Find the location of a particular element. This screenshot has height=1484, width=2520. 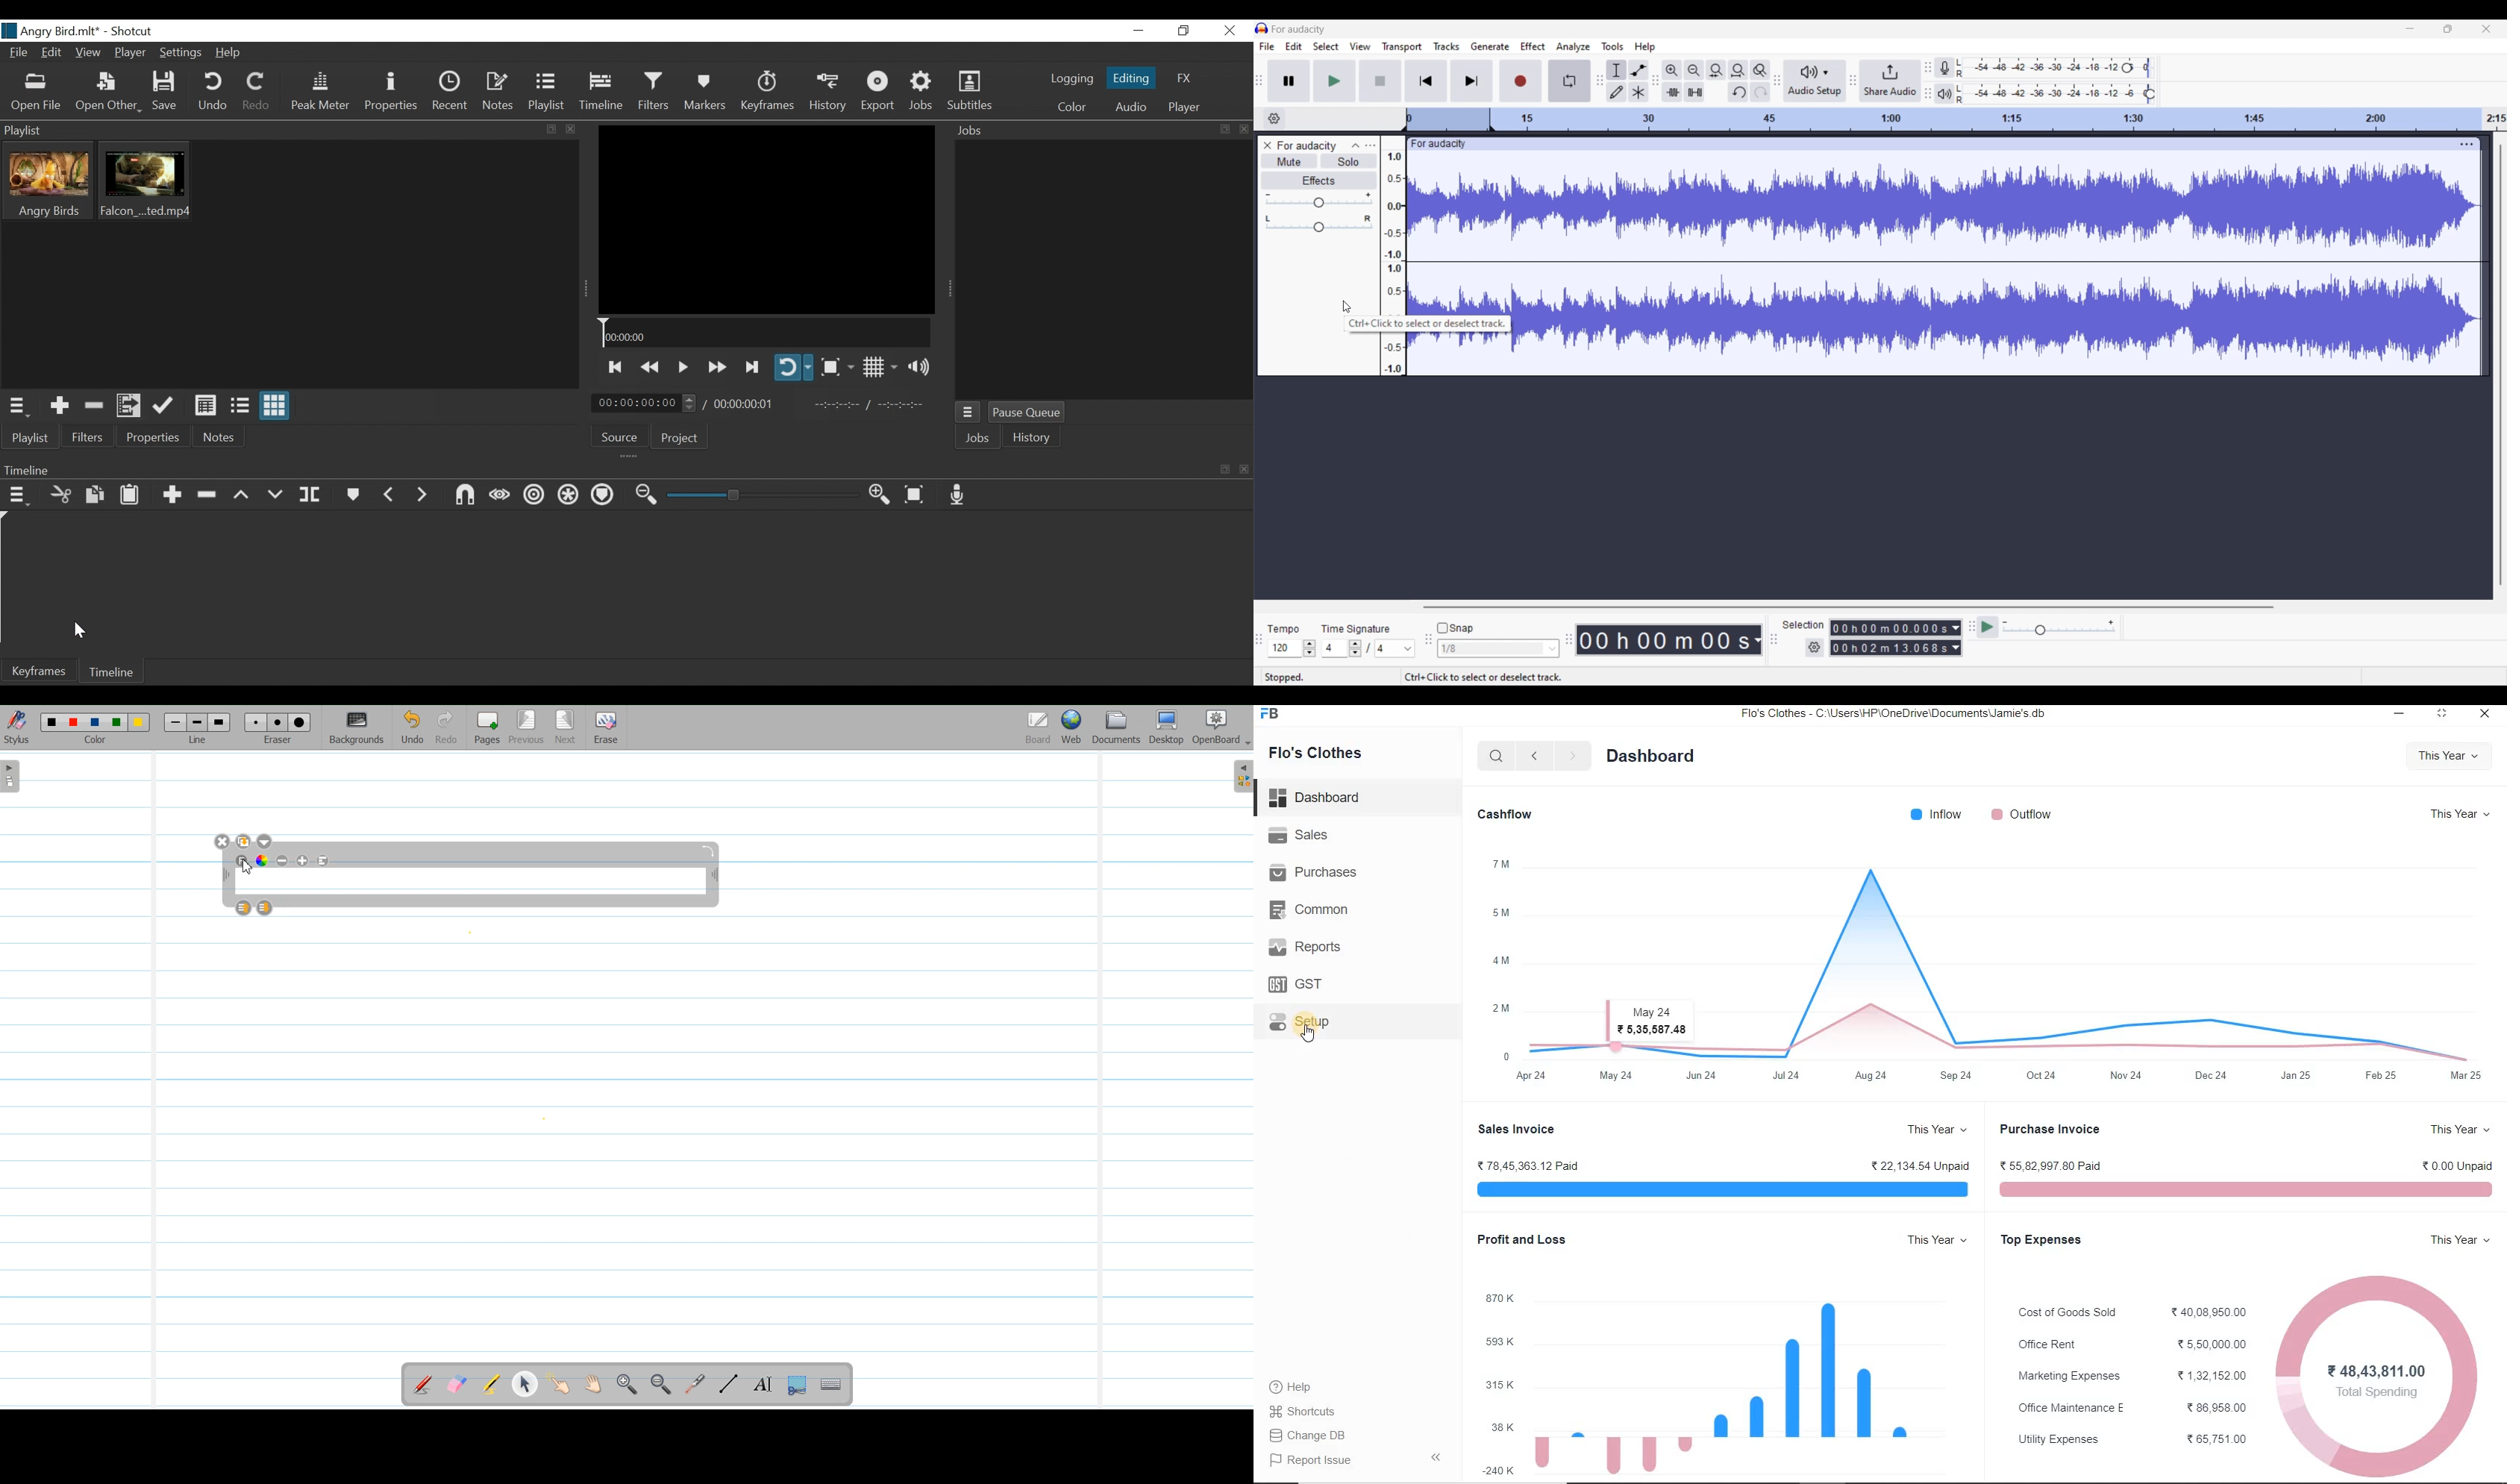

Cashflow is located at coordinates (1503, 816).